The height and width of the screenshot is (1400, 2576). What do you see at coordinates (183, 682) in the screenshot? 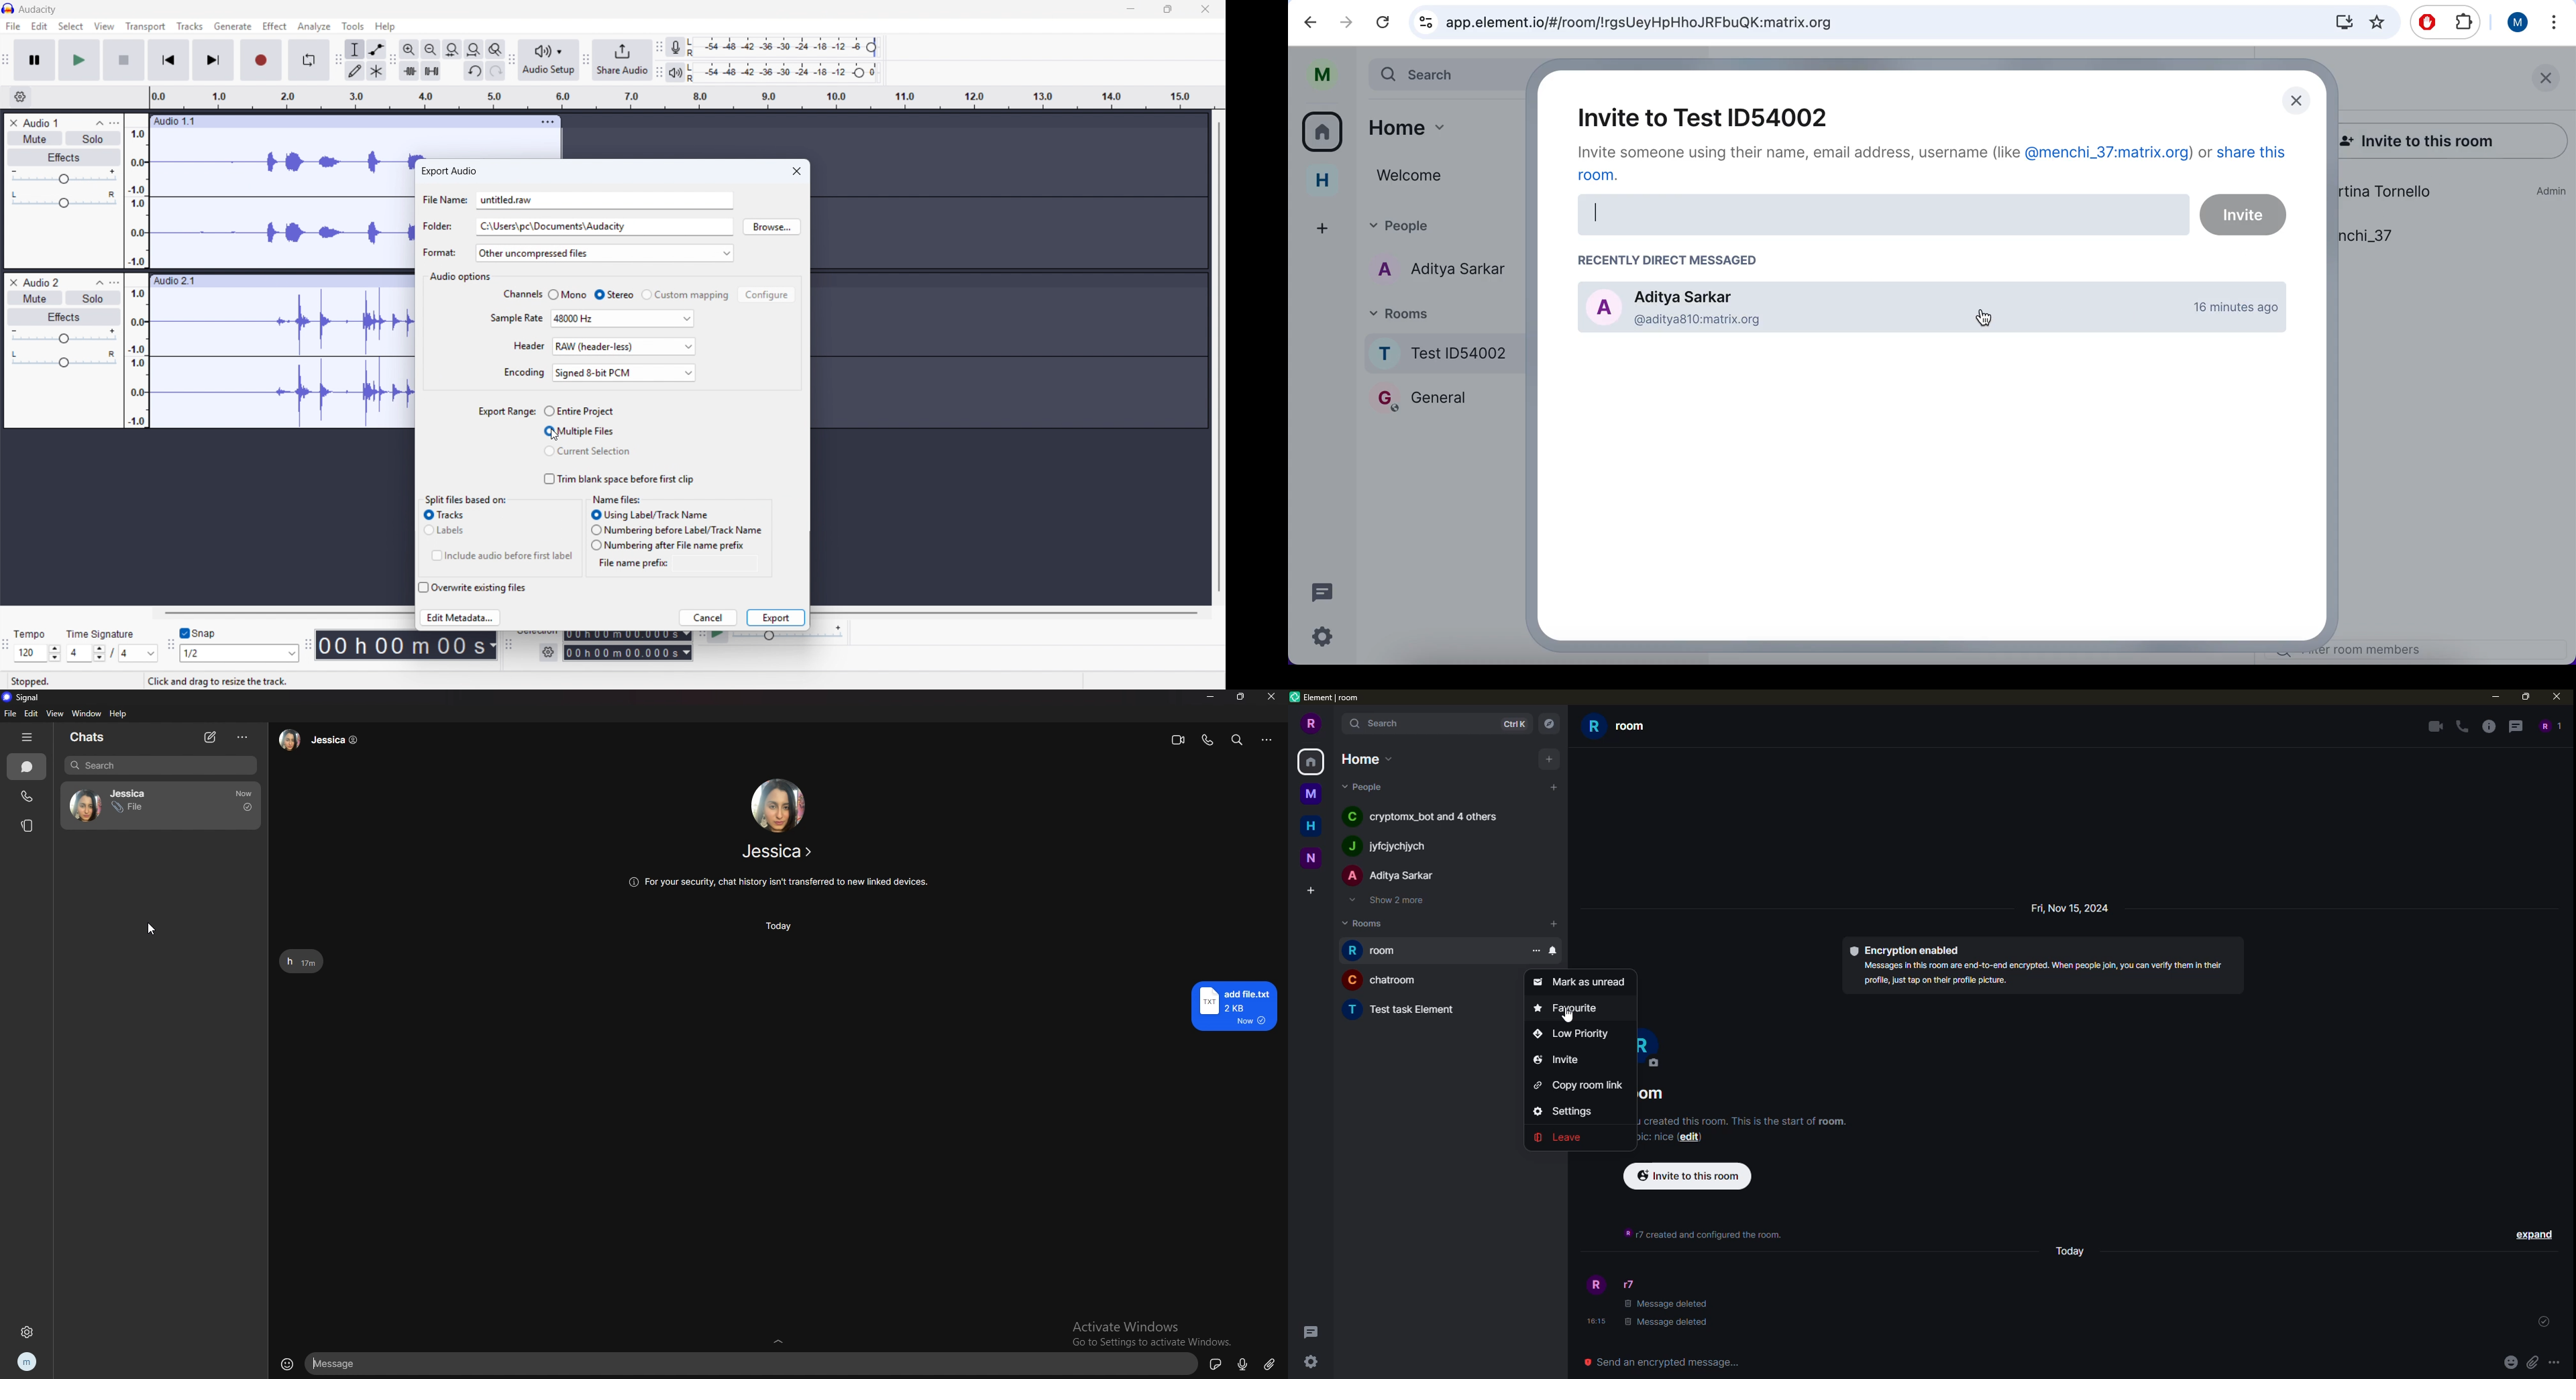
I see `volume +0.0 dB` at bounding box center [183, 682].